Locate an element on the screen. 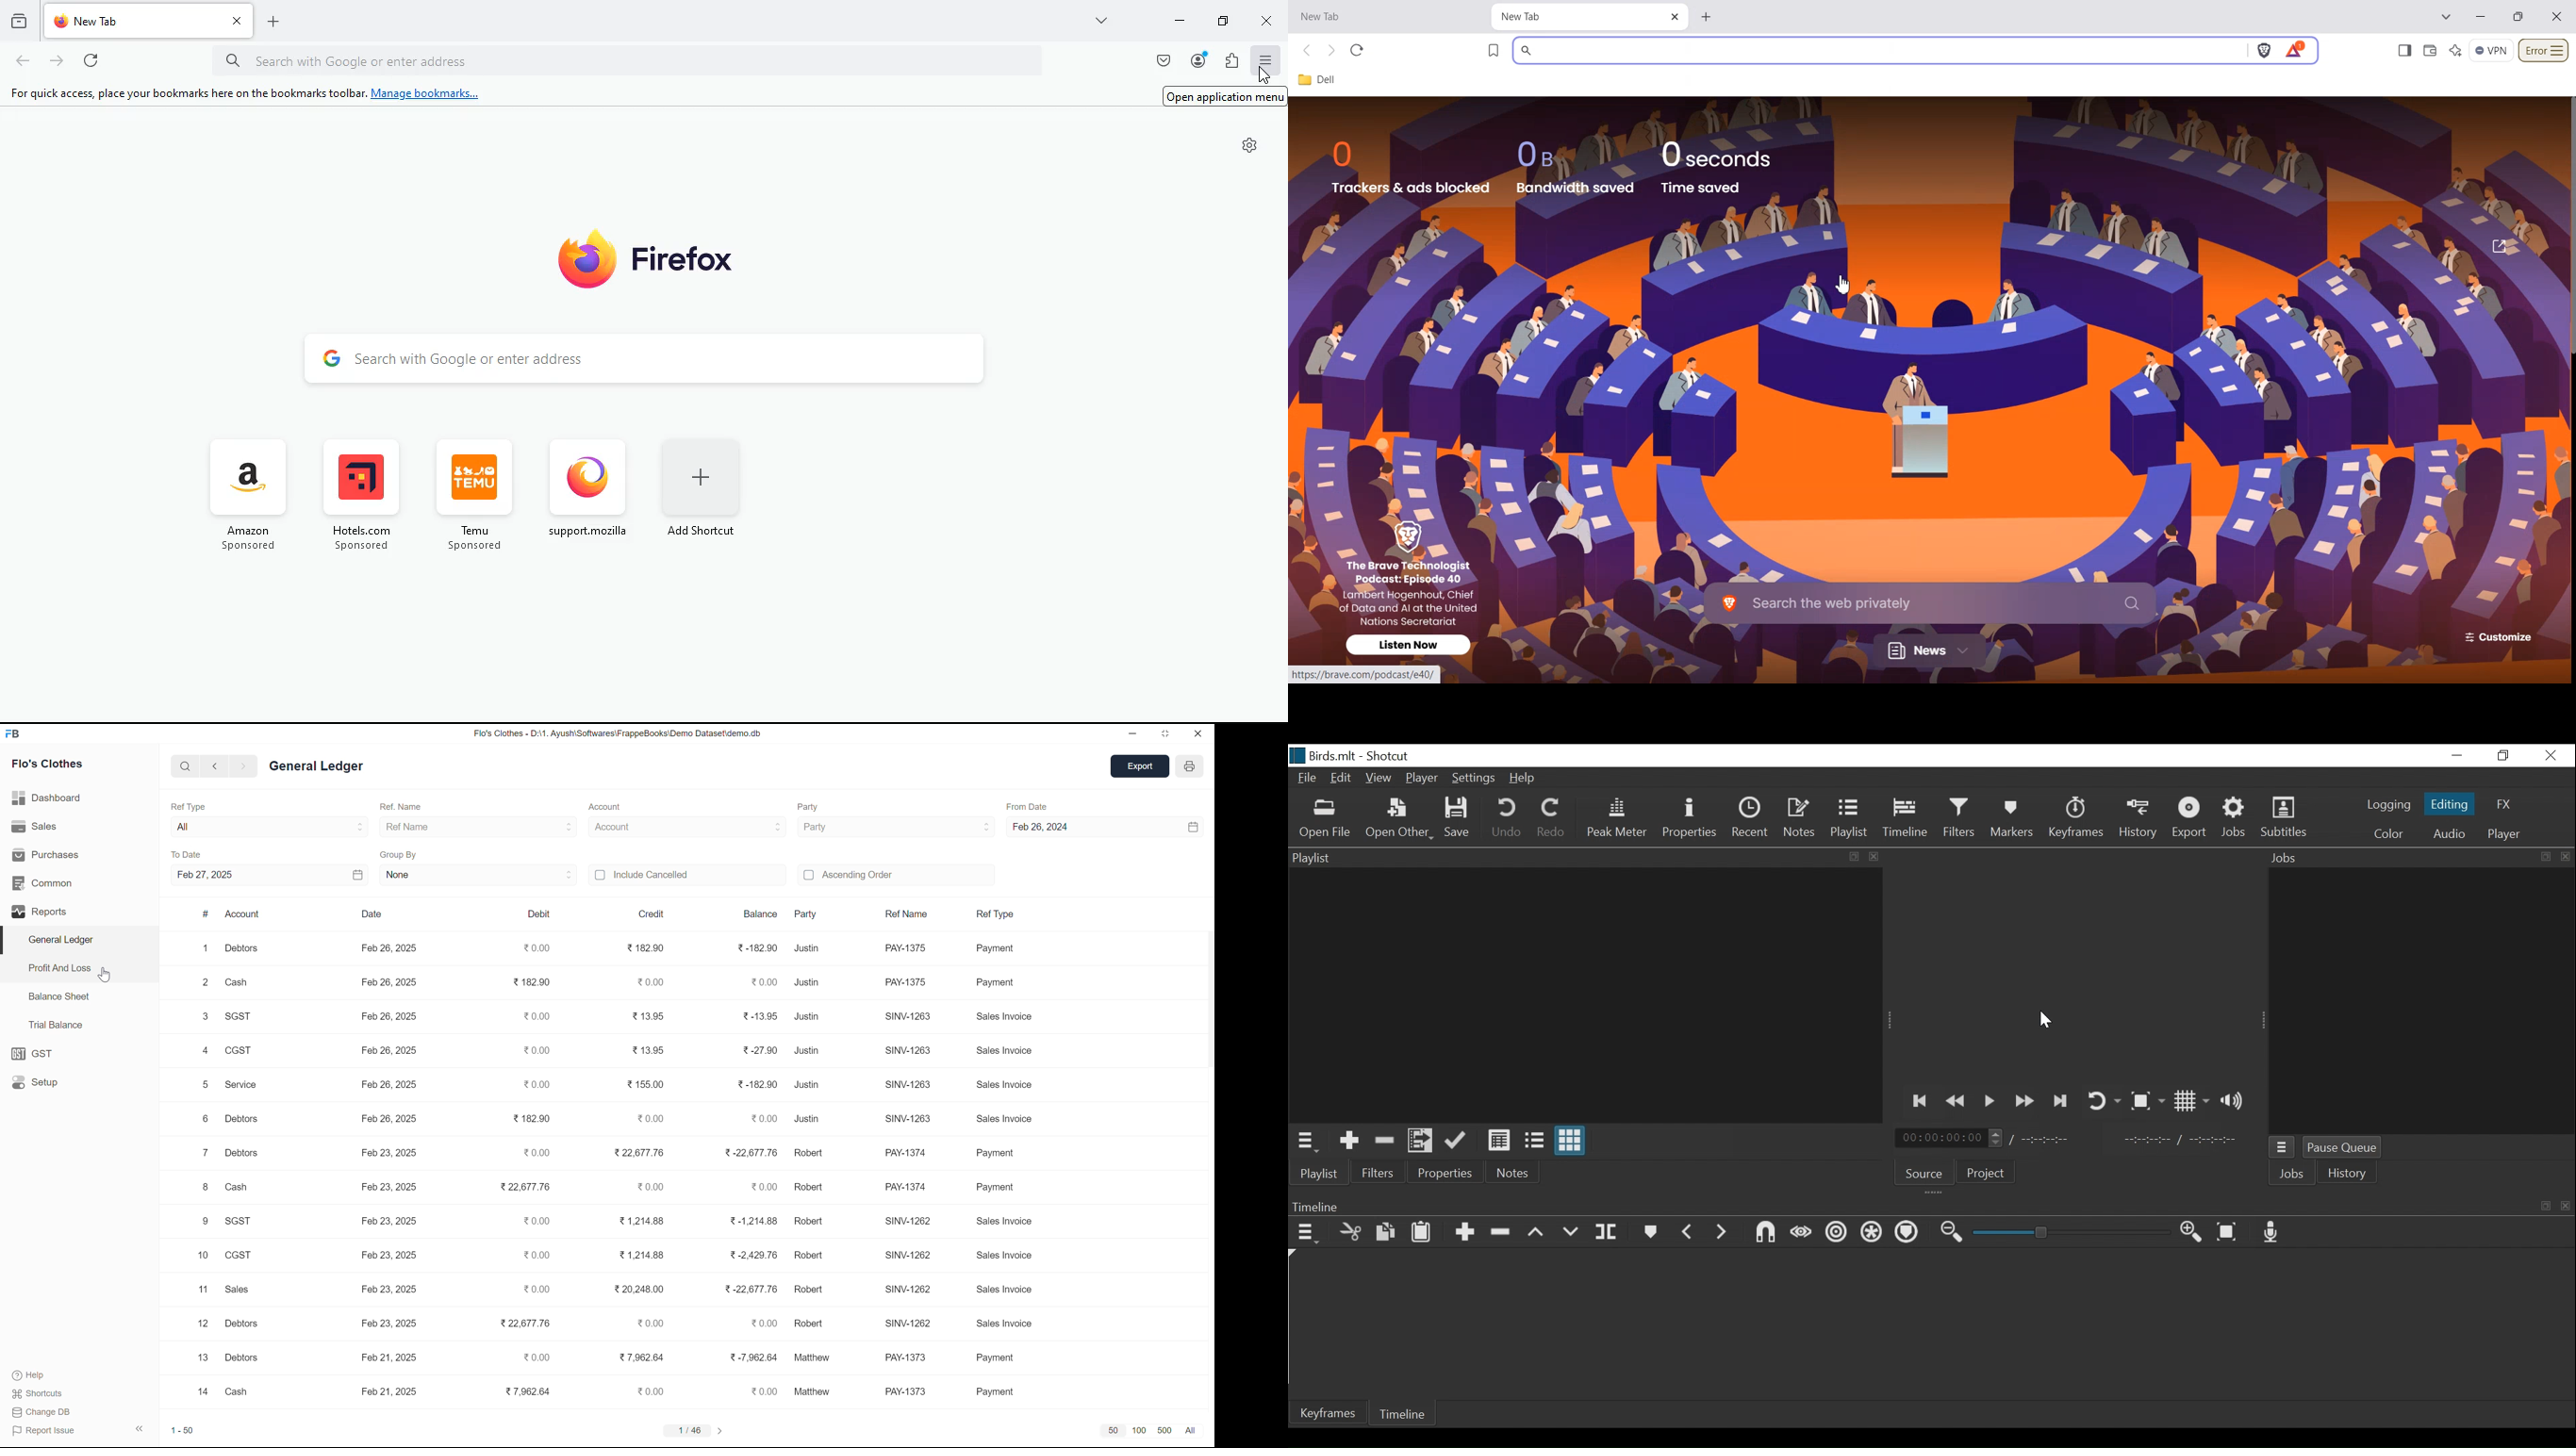  General Ledger is located at coordinates (325, 765).